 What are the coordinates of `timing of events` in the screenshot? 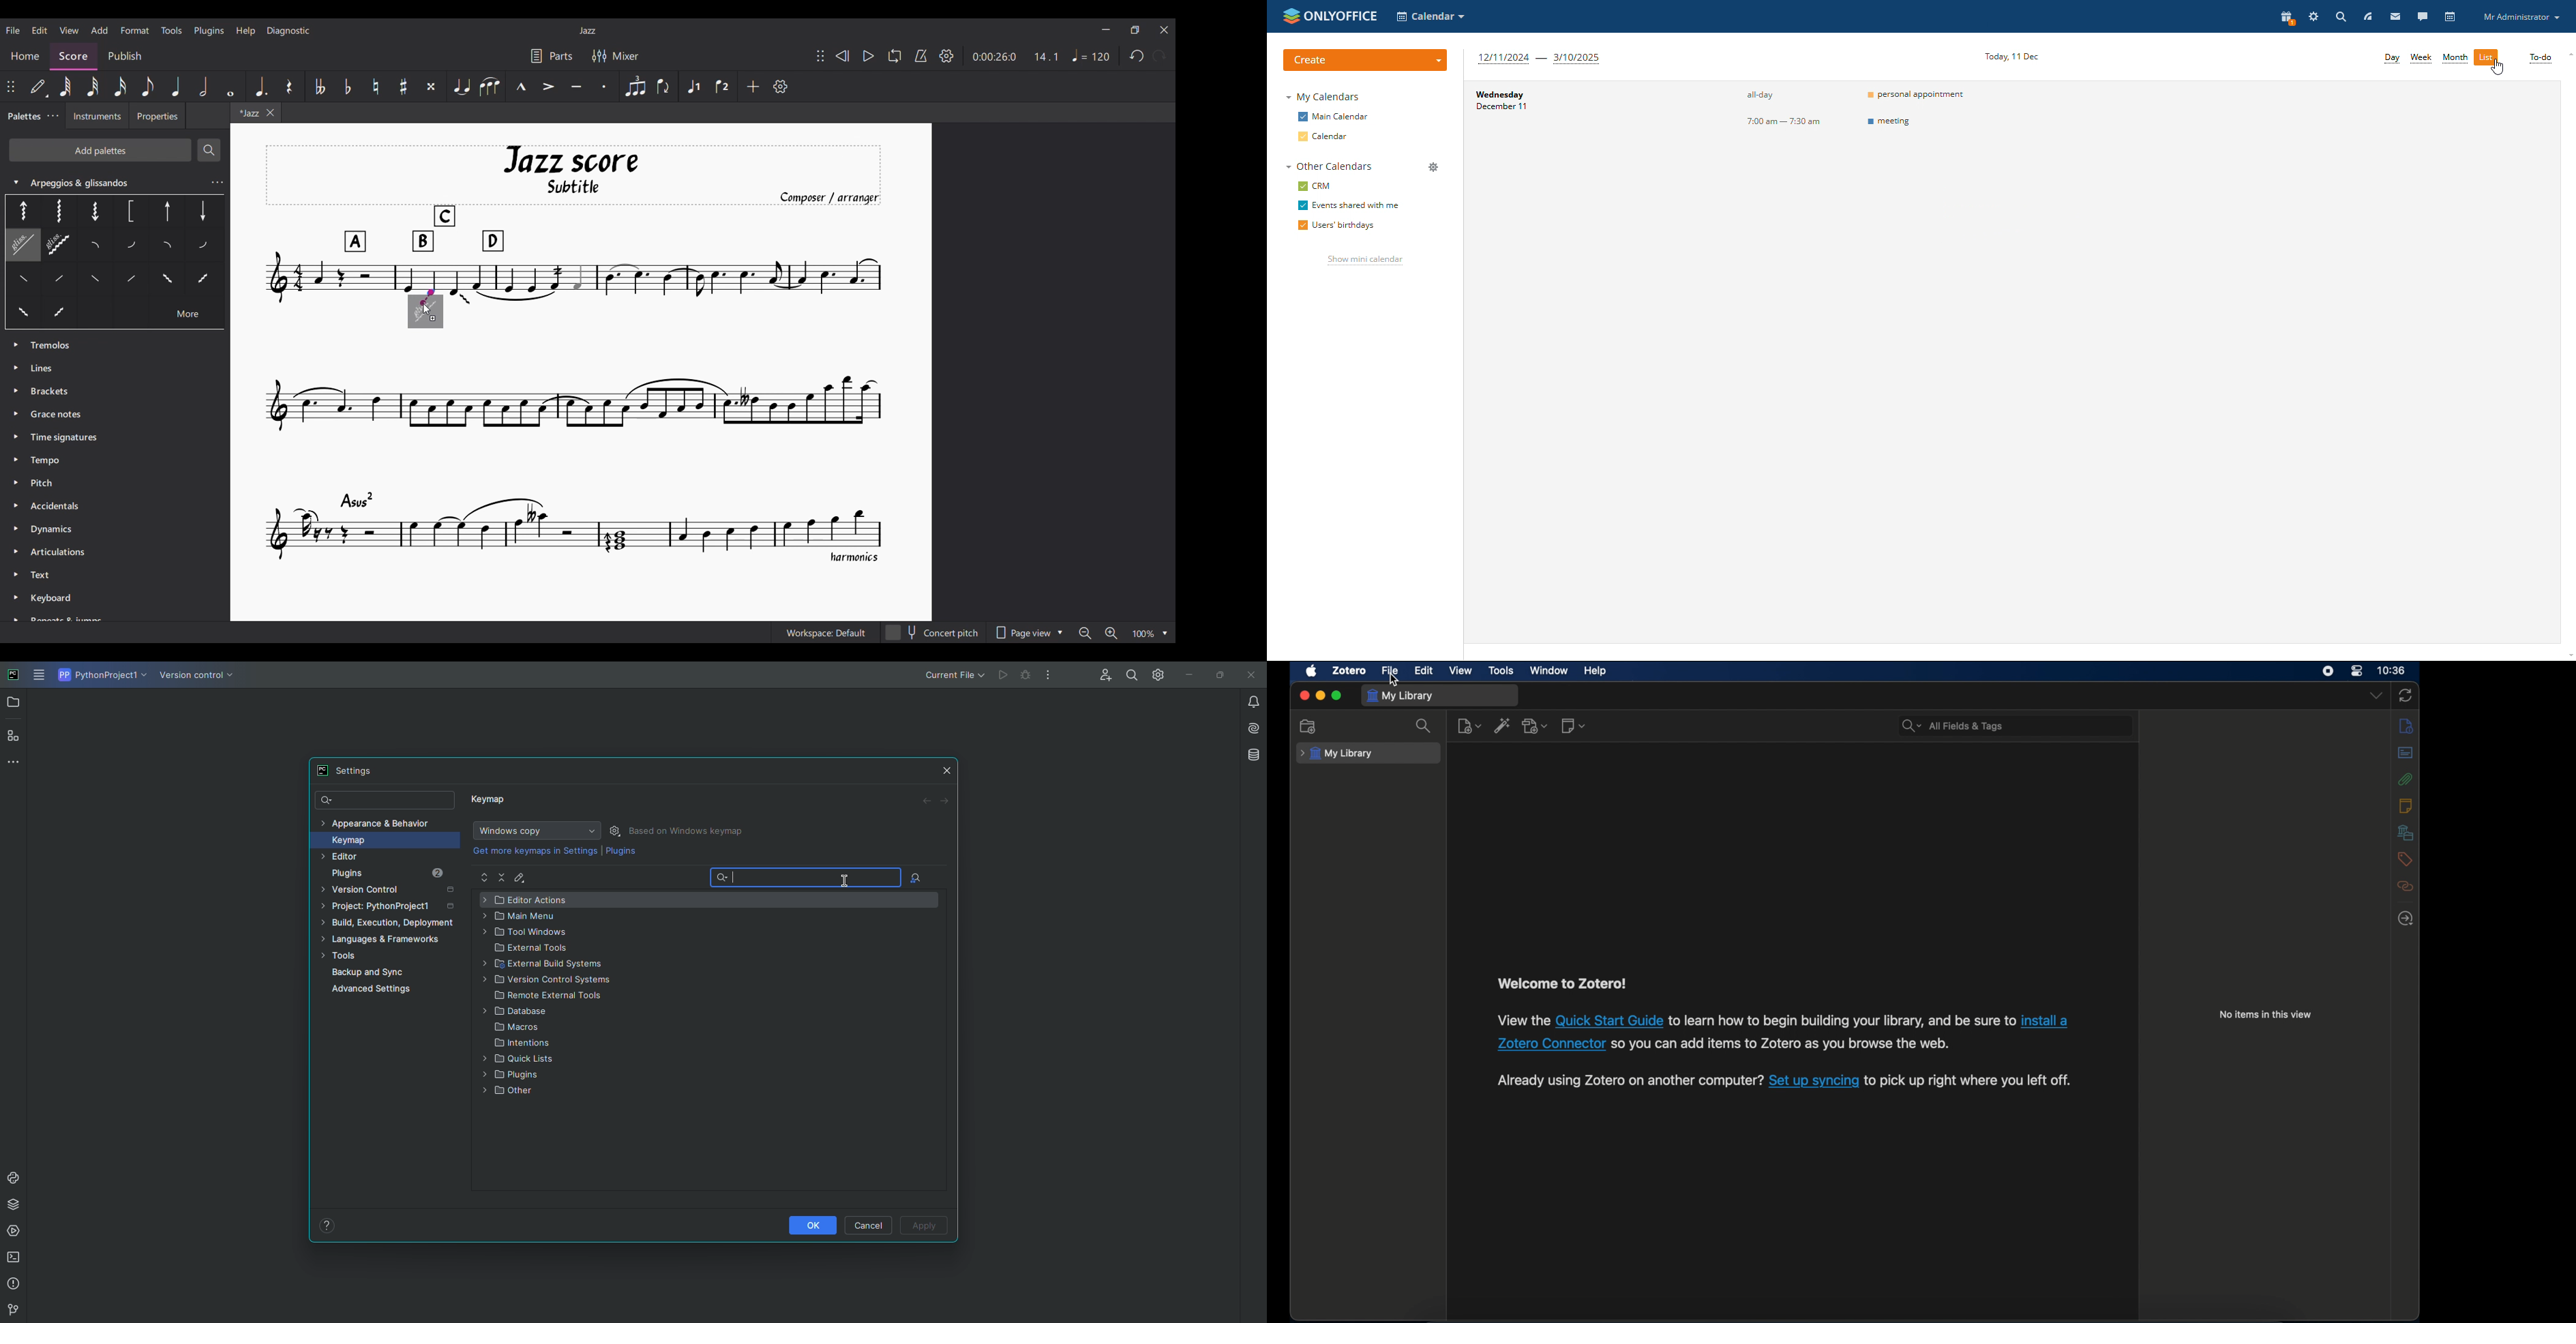 It's located at (1766, 108).